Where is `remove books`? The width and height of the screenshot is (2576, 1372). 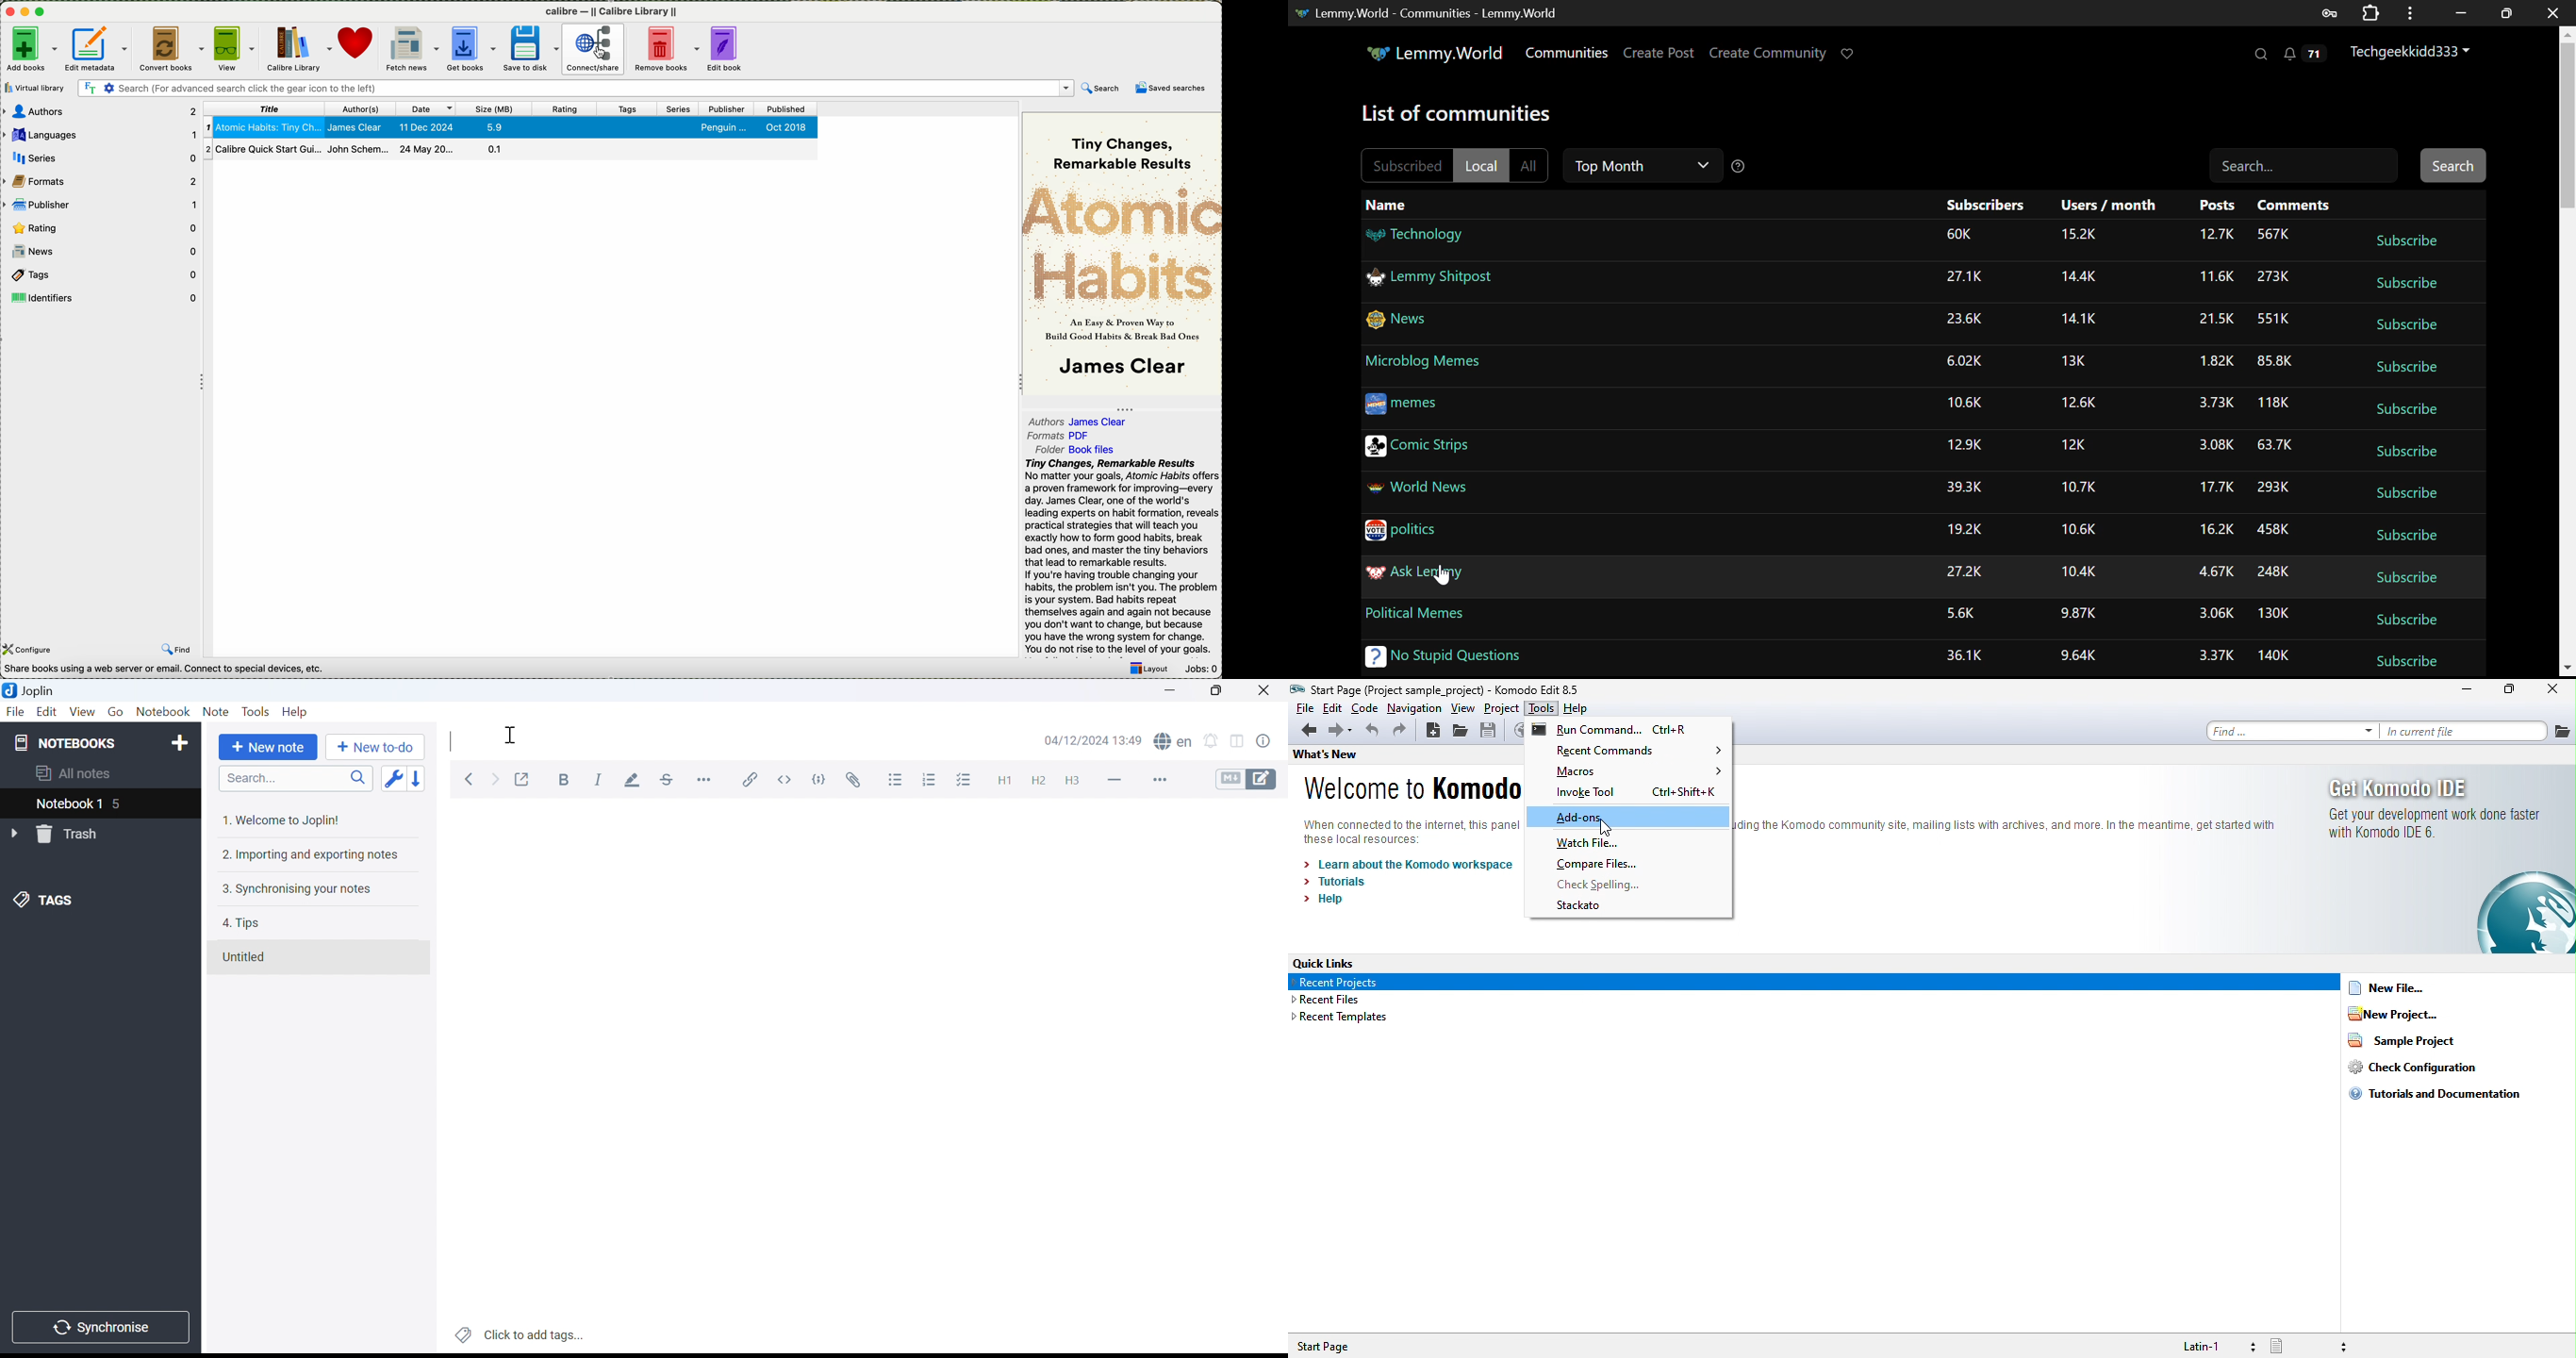
remove books is located at coordinates (667, 49).